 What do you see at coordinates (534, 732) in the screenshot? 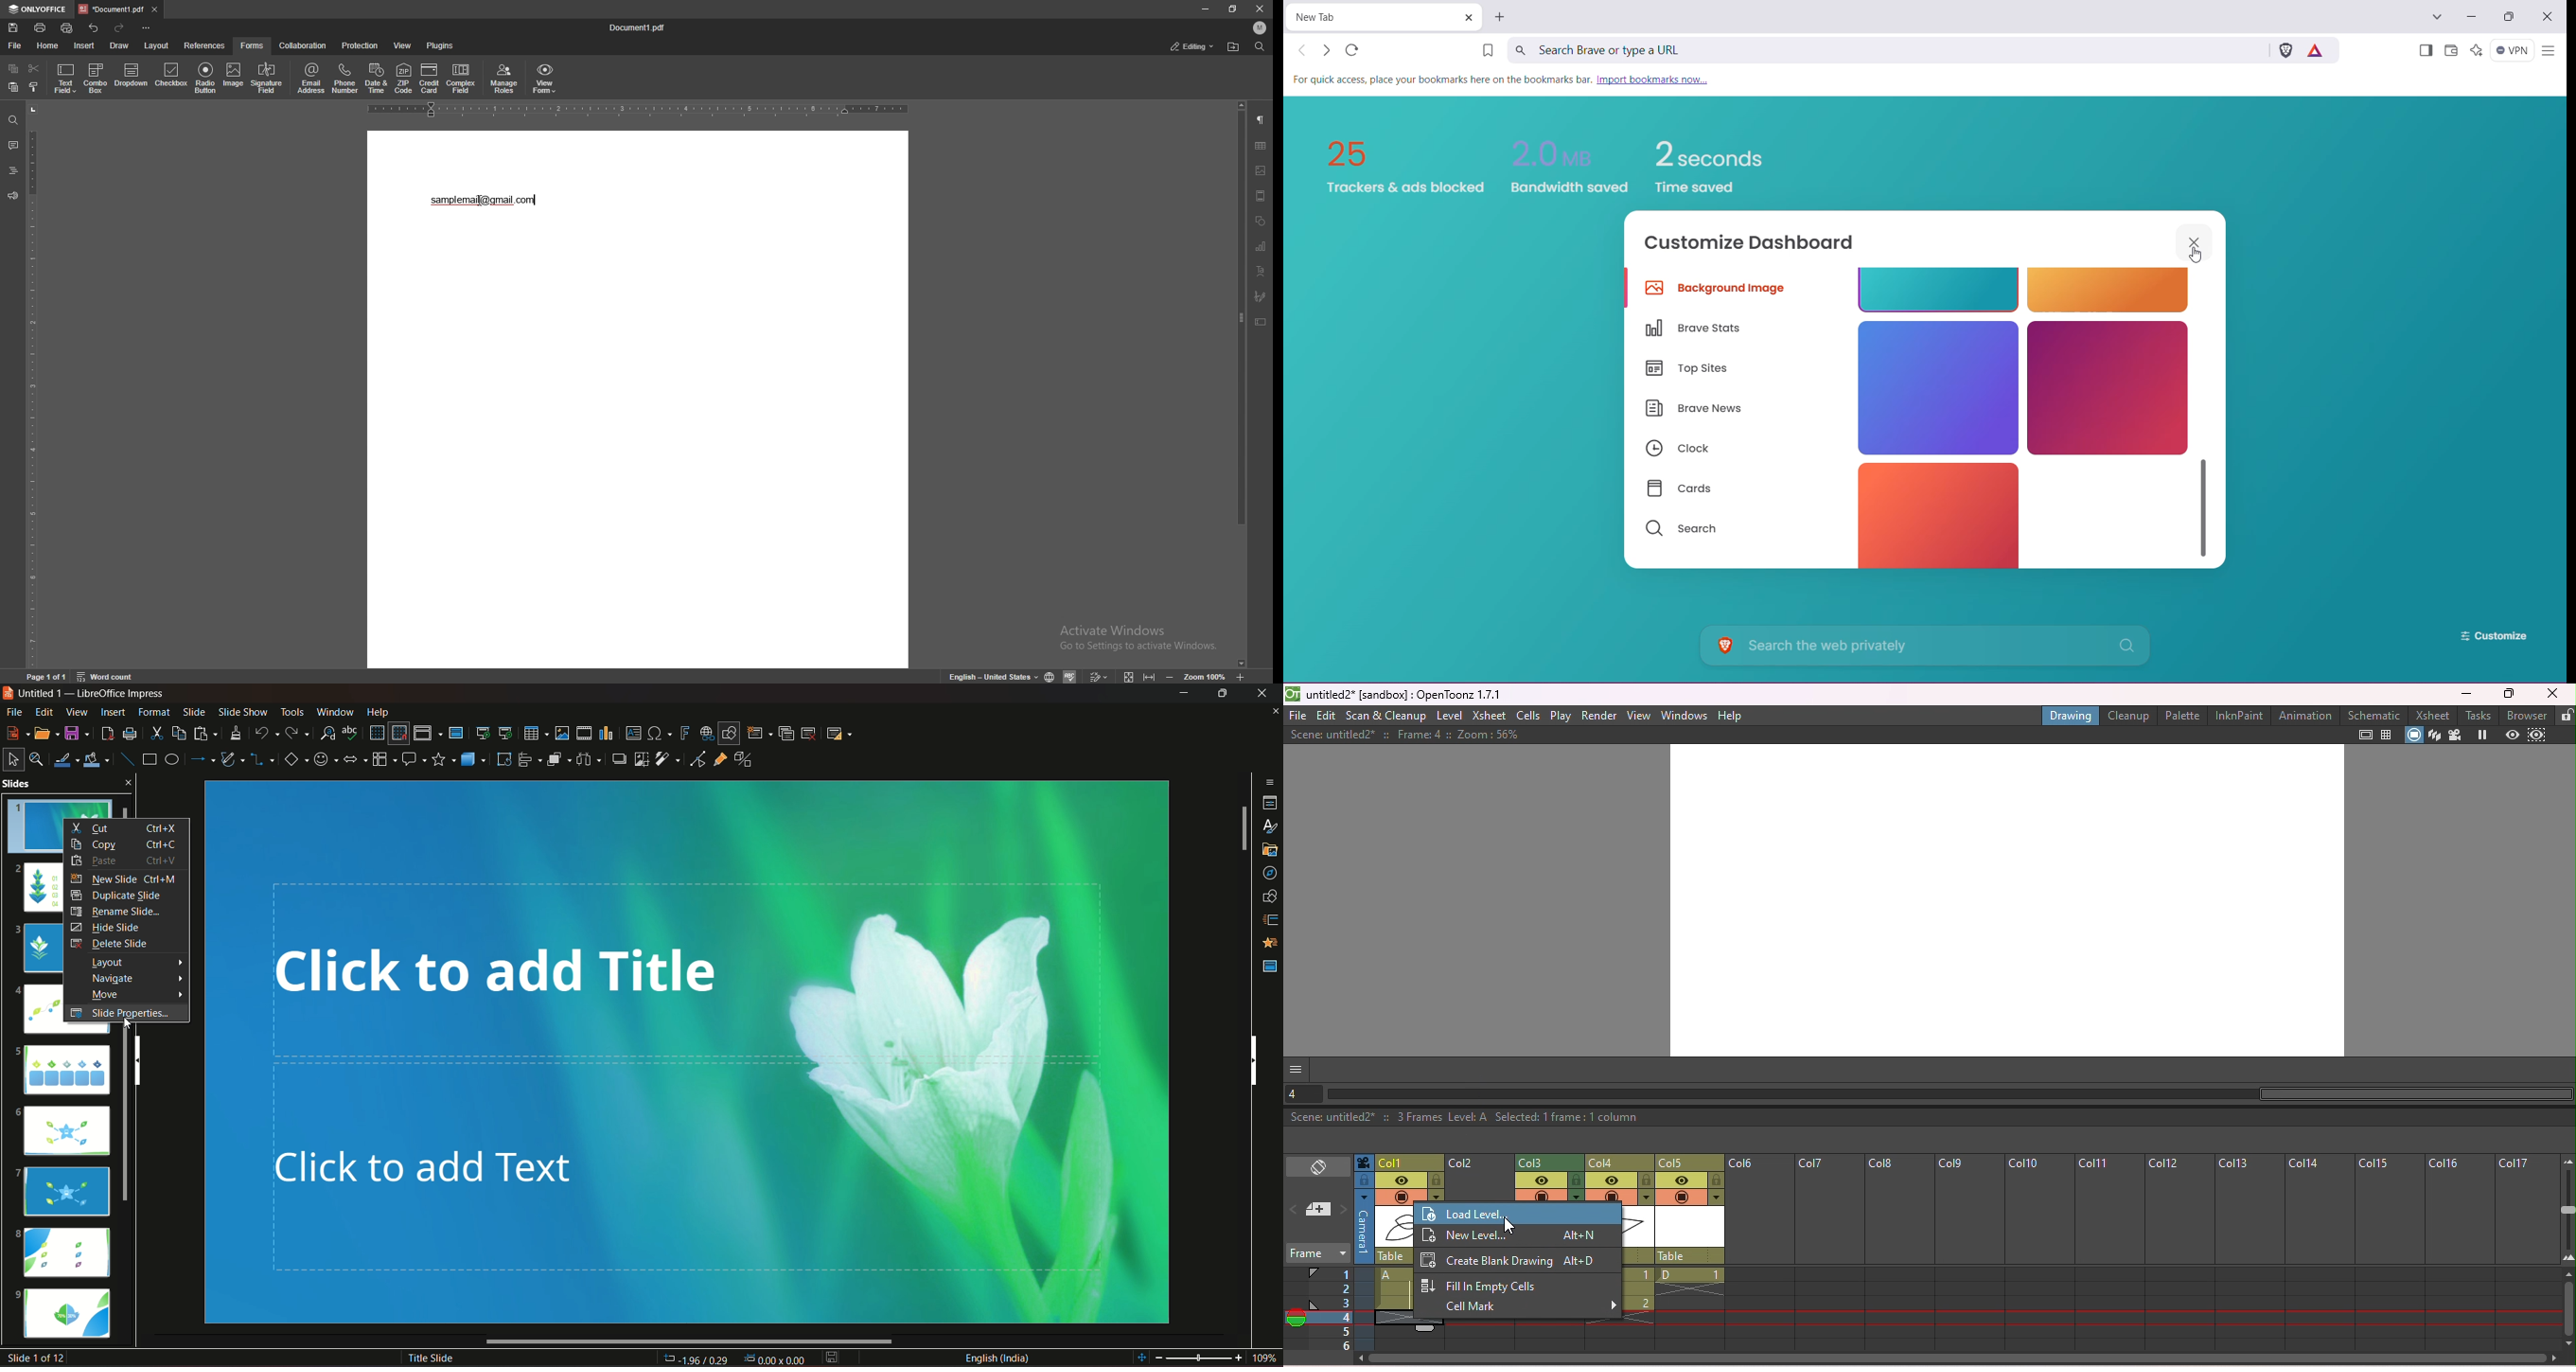
I see `table` at bounding box center [534, 732].